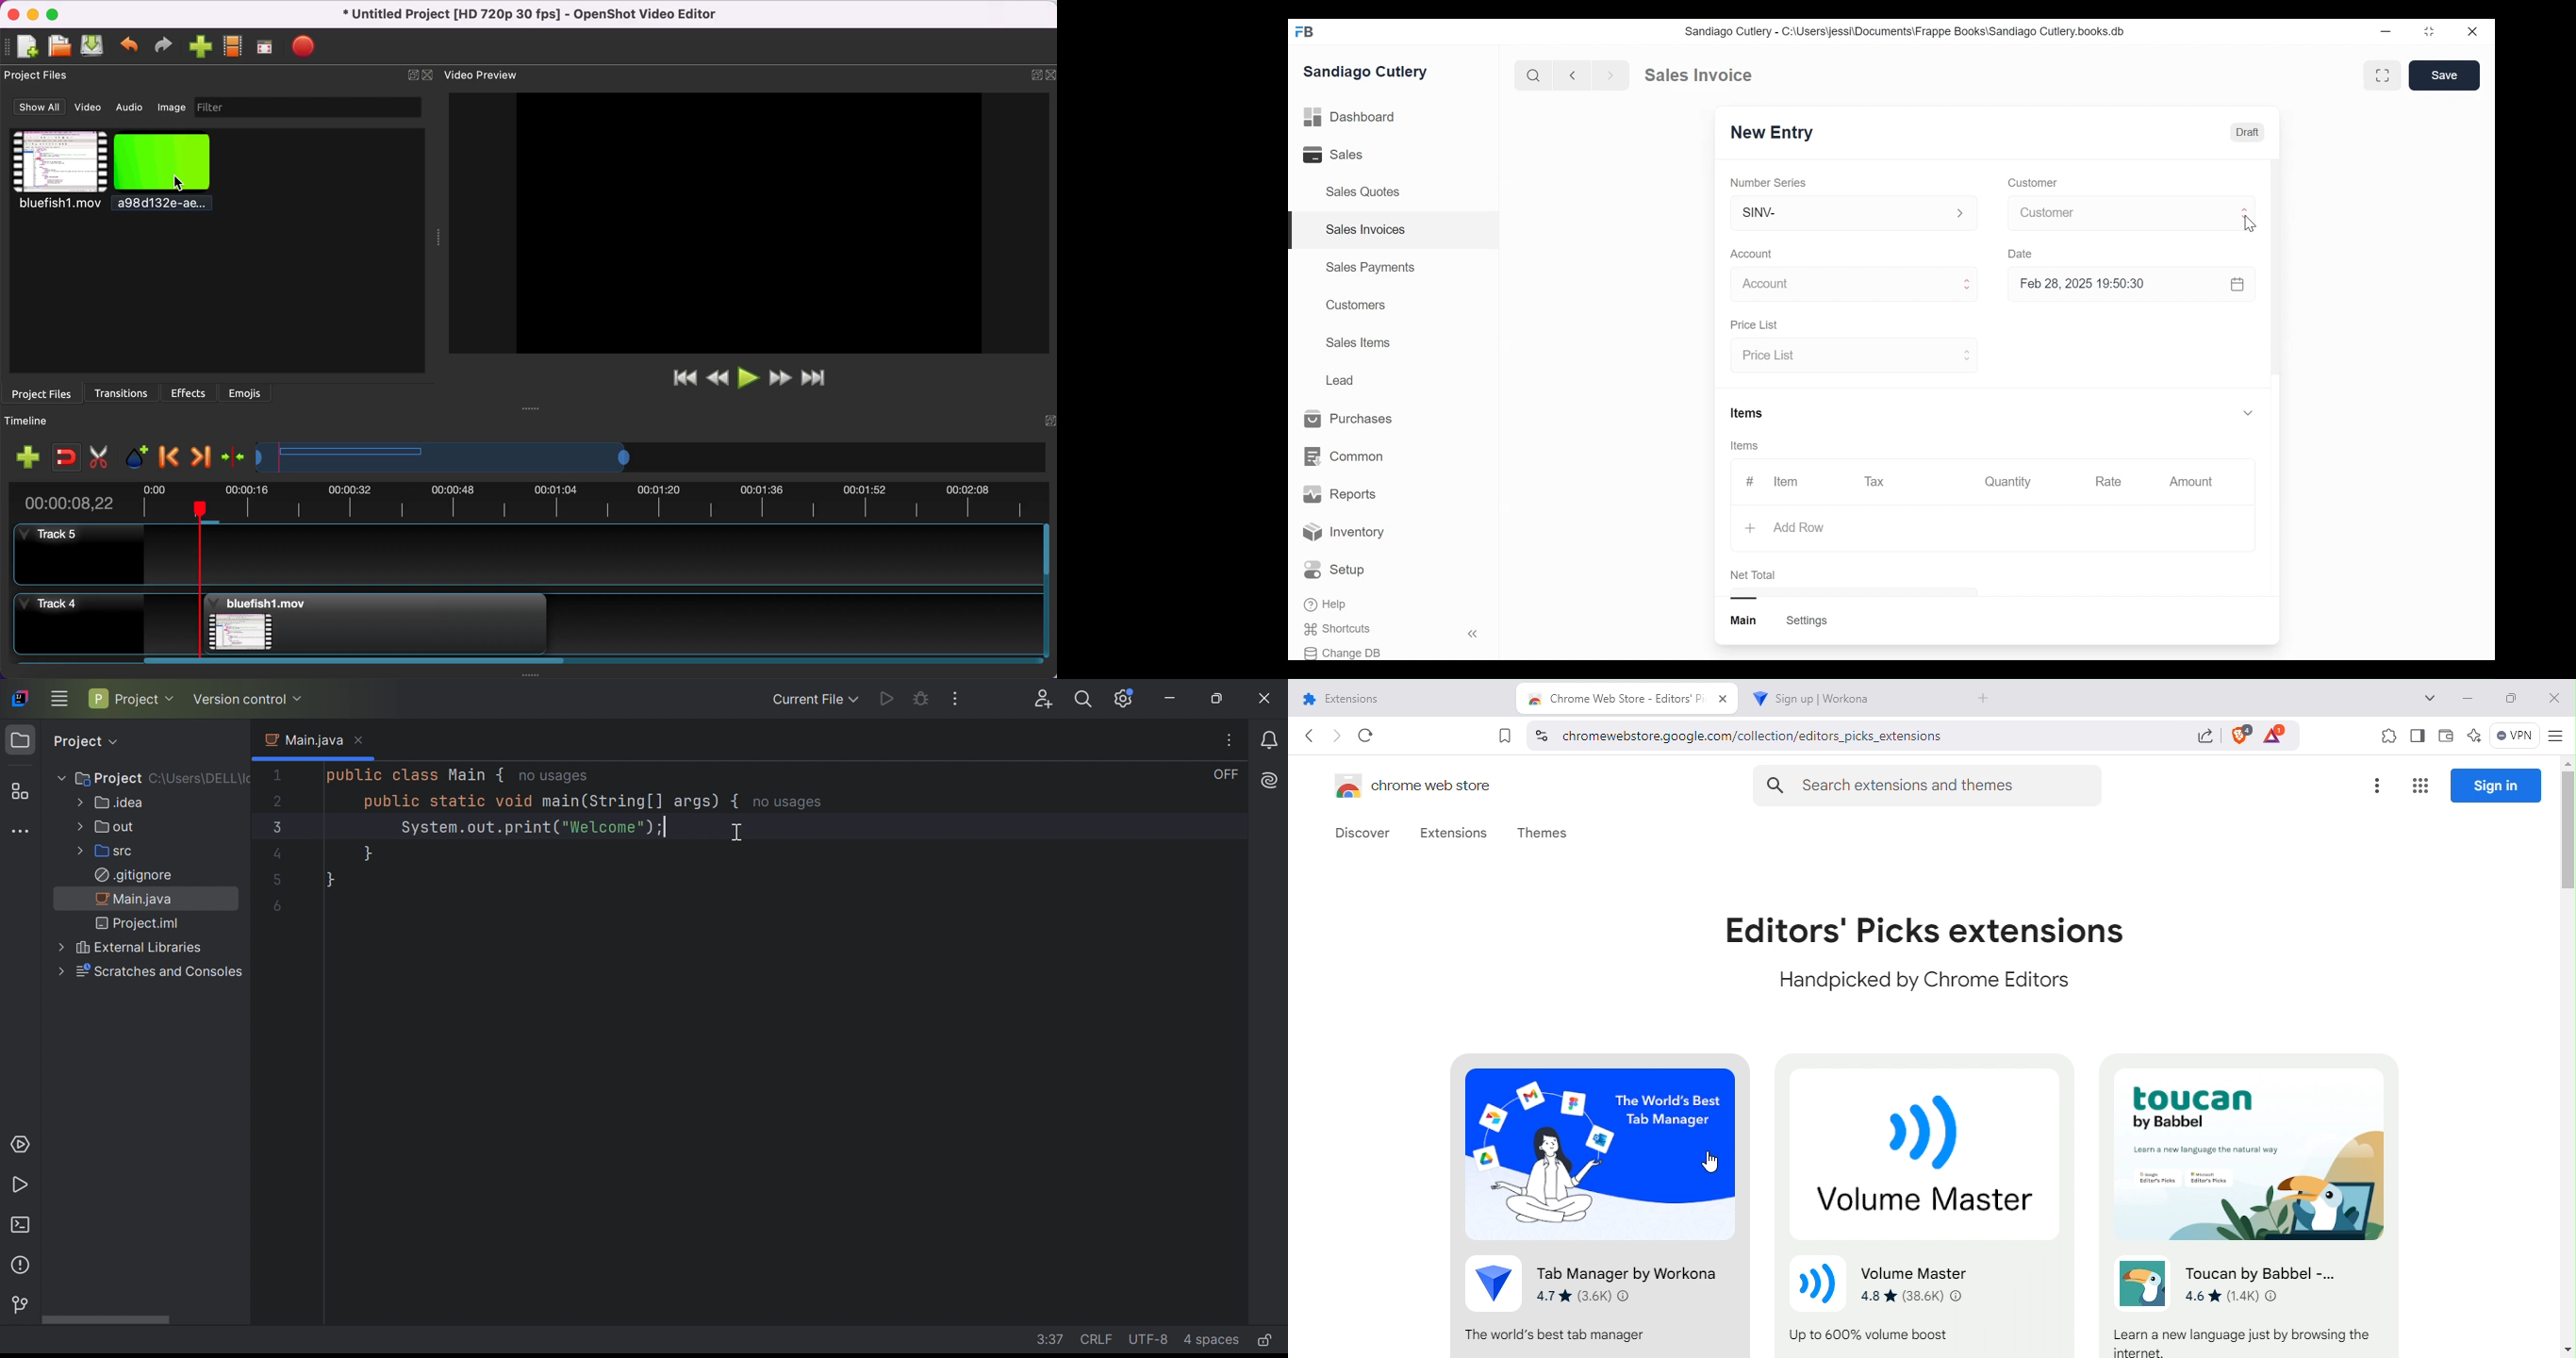 This screenshot has height=1372, width=2576. What do you see at coordinates (1355, 419) in the screenshot?
I see `Purchases` at bounding box center [1355, 419].